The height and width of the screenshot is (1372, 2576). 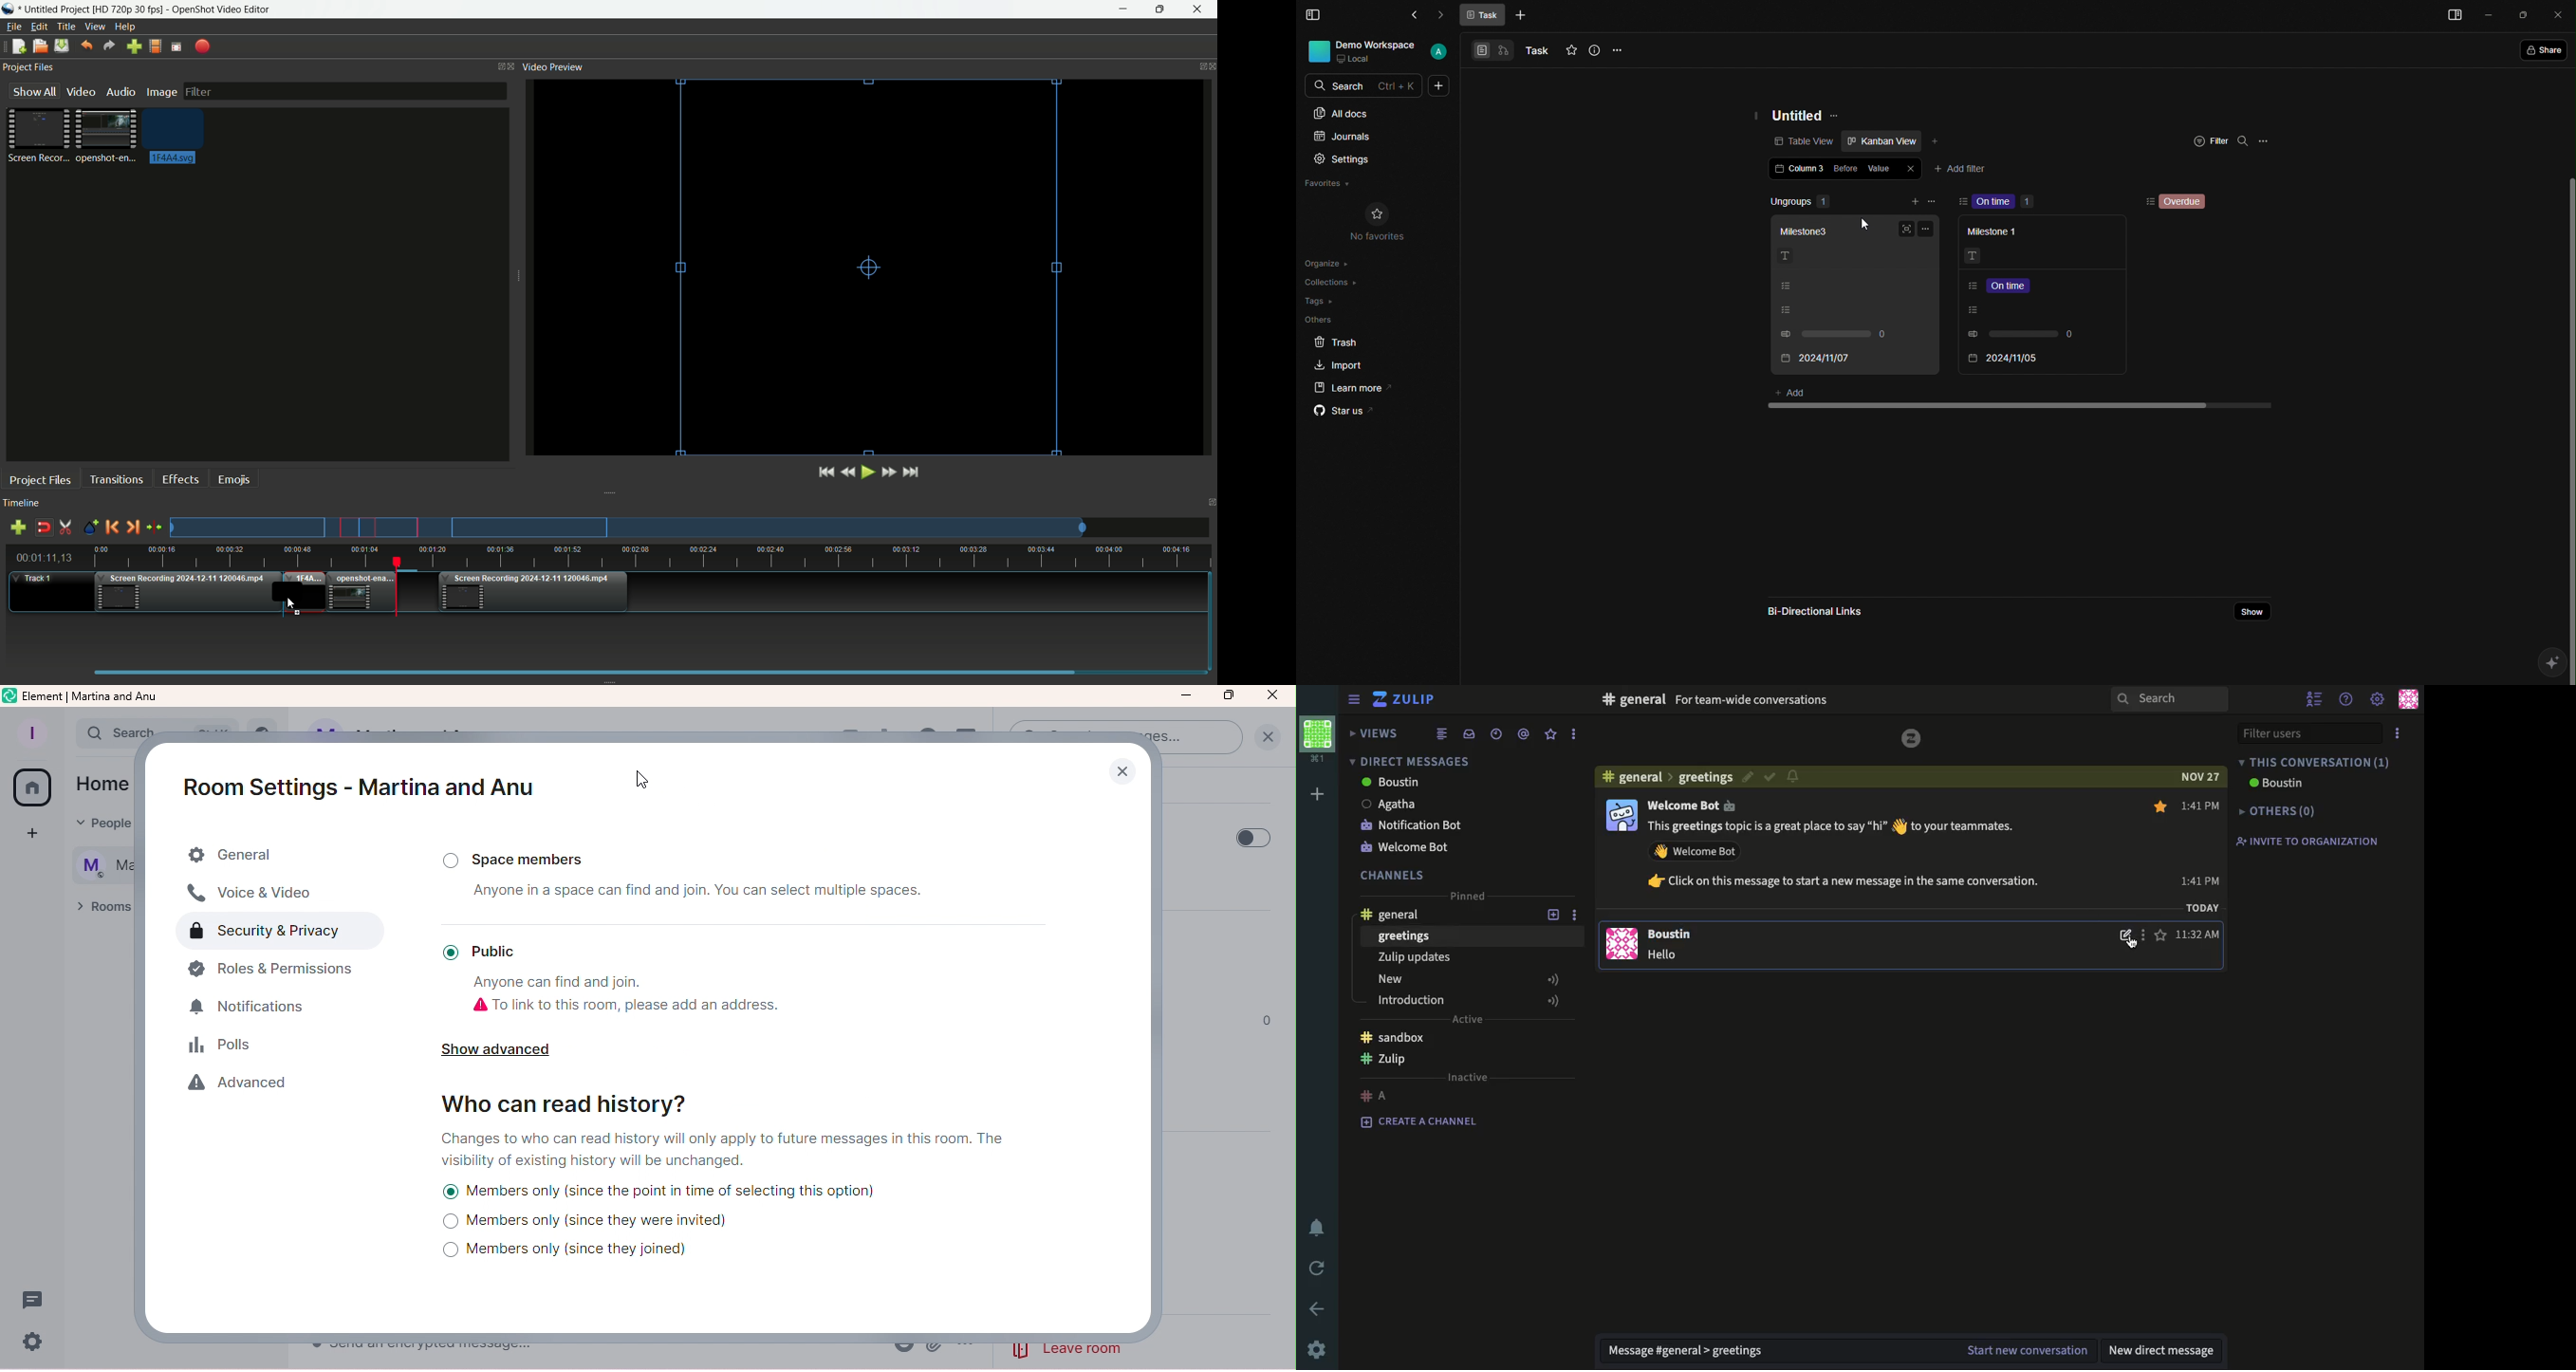 What do you see at coordinates (1574, 734) in the screenshot?
I see `options` at bounding box center [1574, 734].